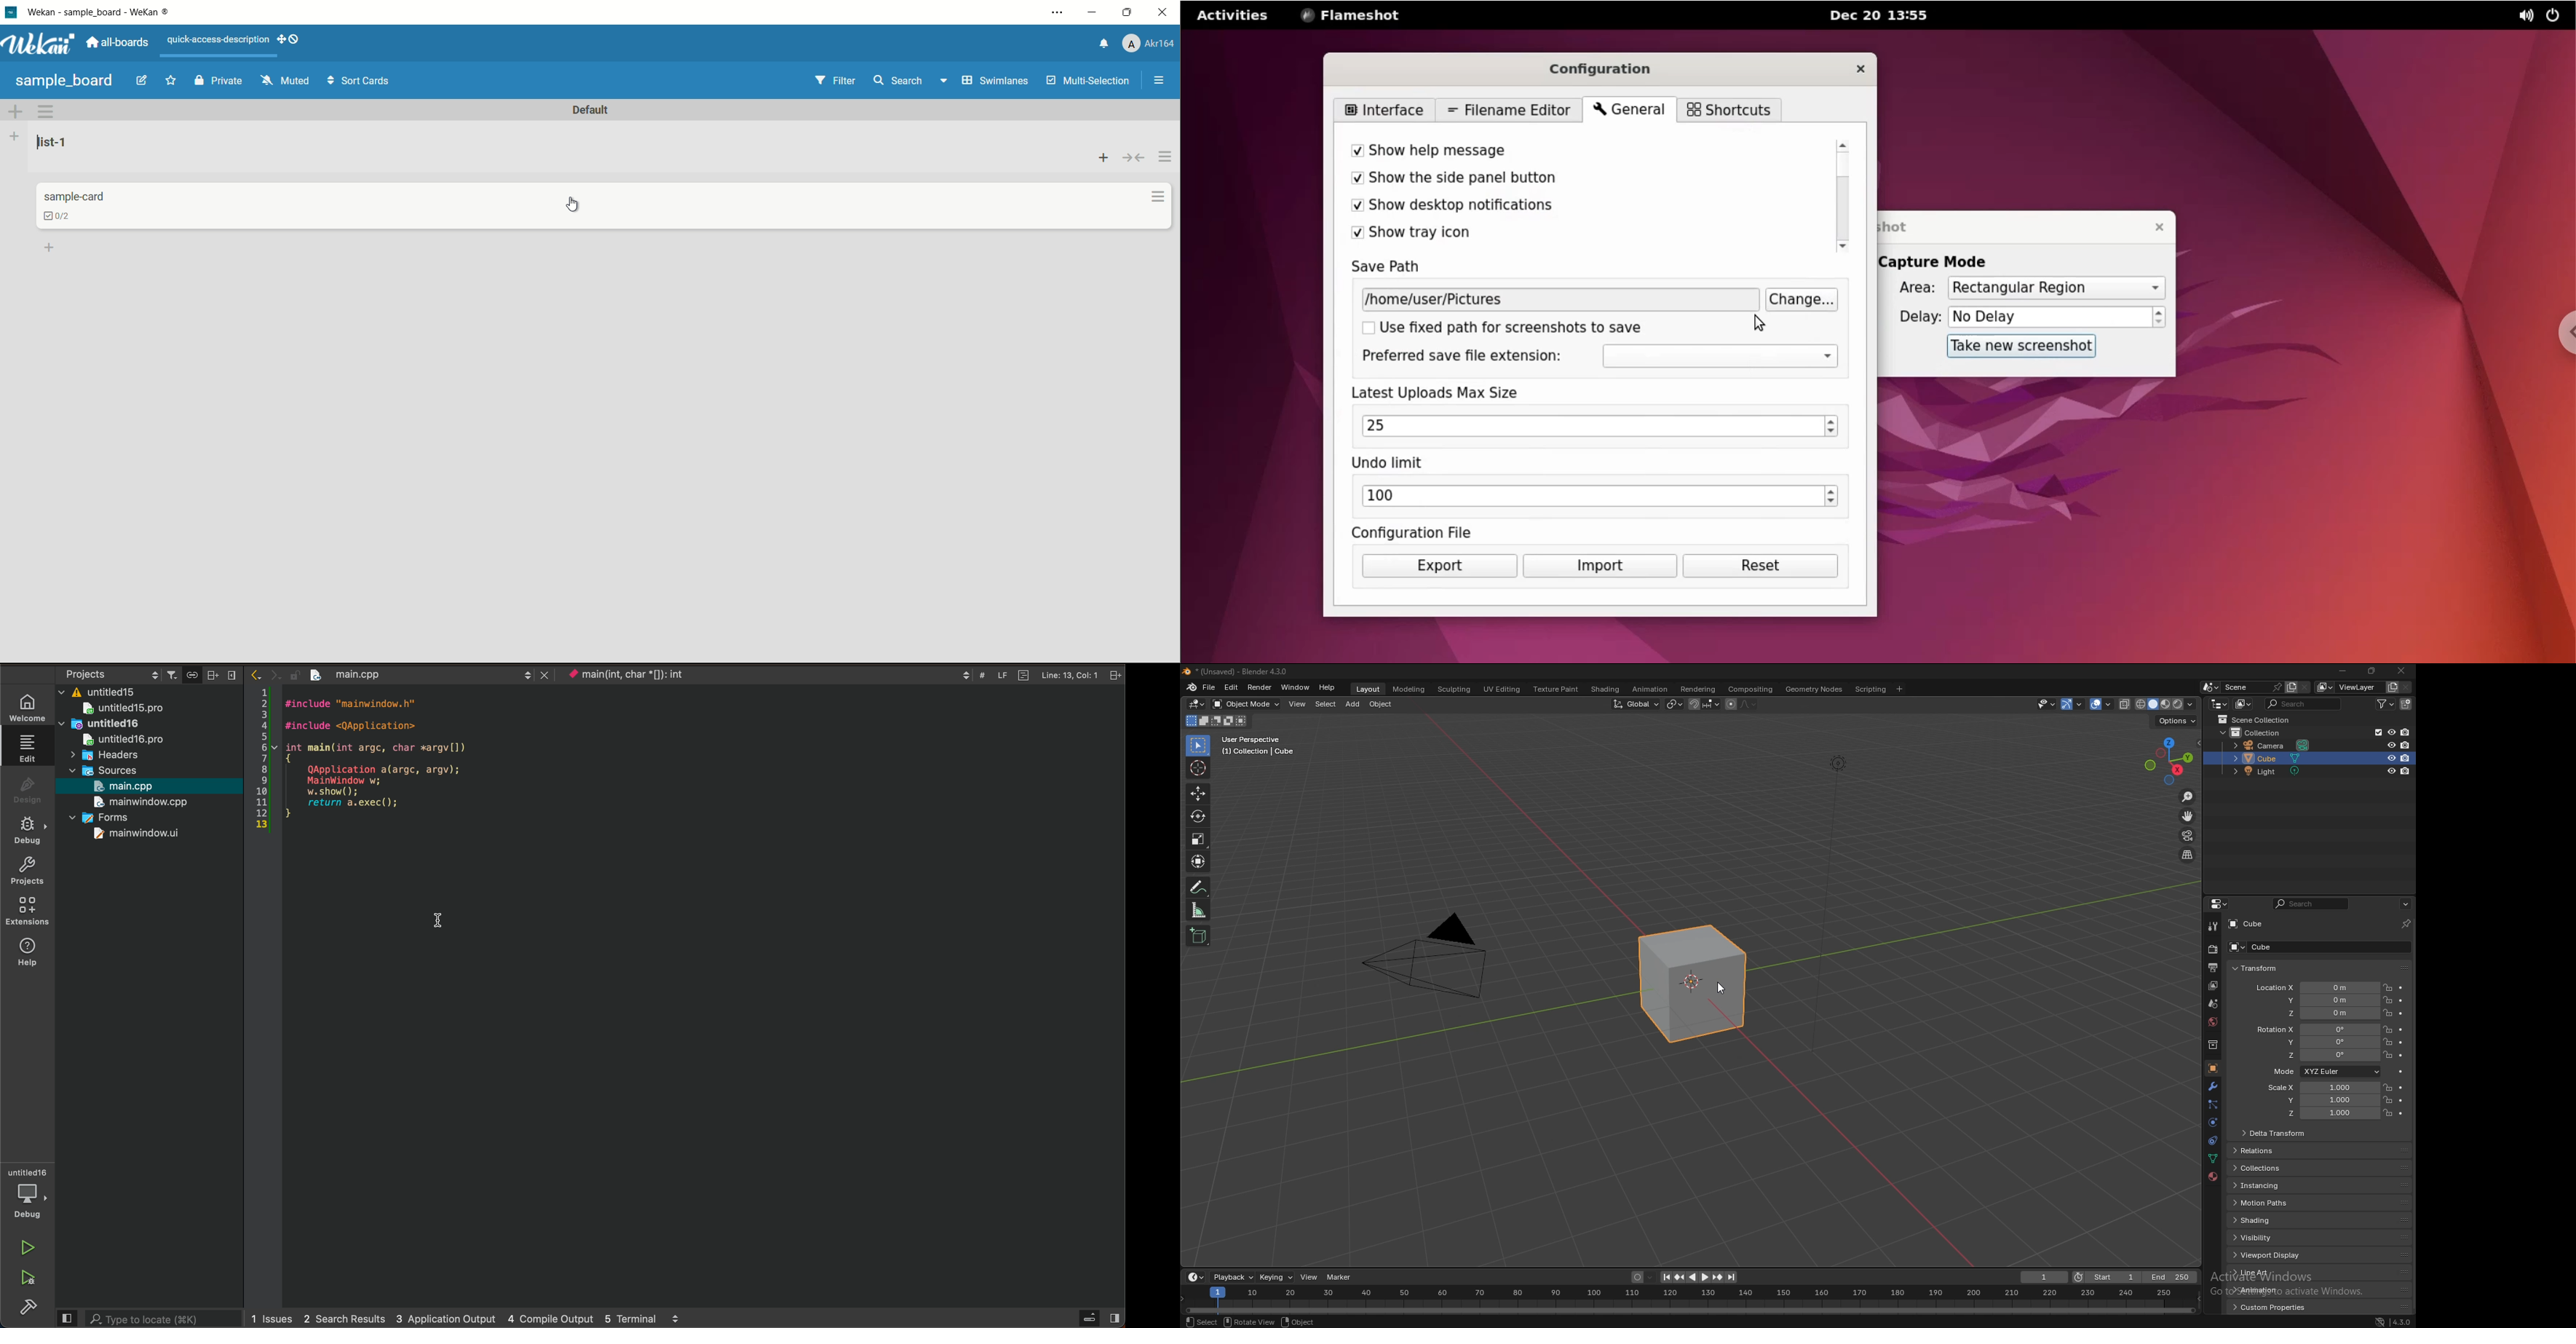  I want to click on modeling, so click(1410, 689).